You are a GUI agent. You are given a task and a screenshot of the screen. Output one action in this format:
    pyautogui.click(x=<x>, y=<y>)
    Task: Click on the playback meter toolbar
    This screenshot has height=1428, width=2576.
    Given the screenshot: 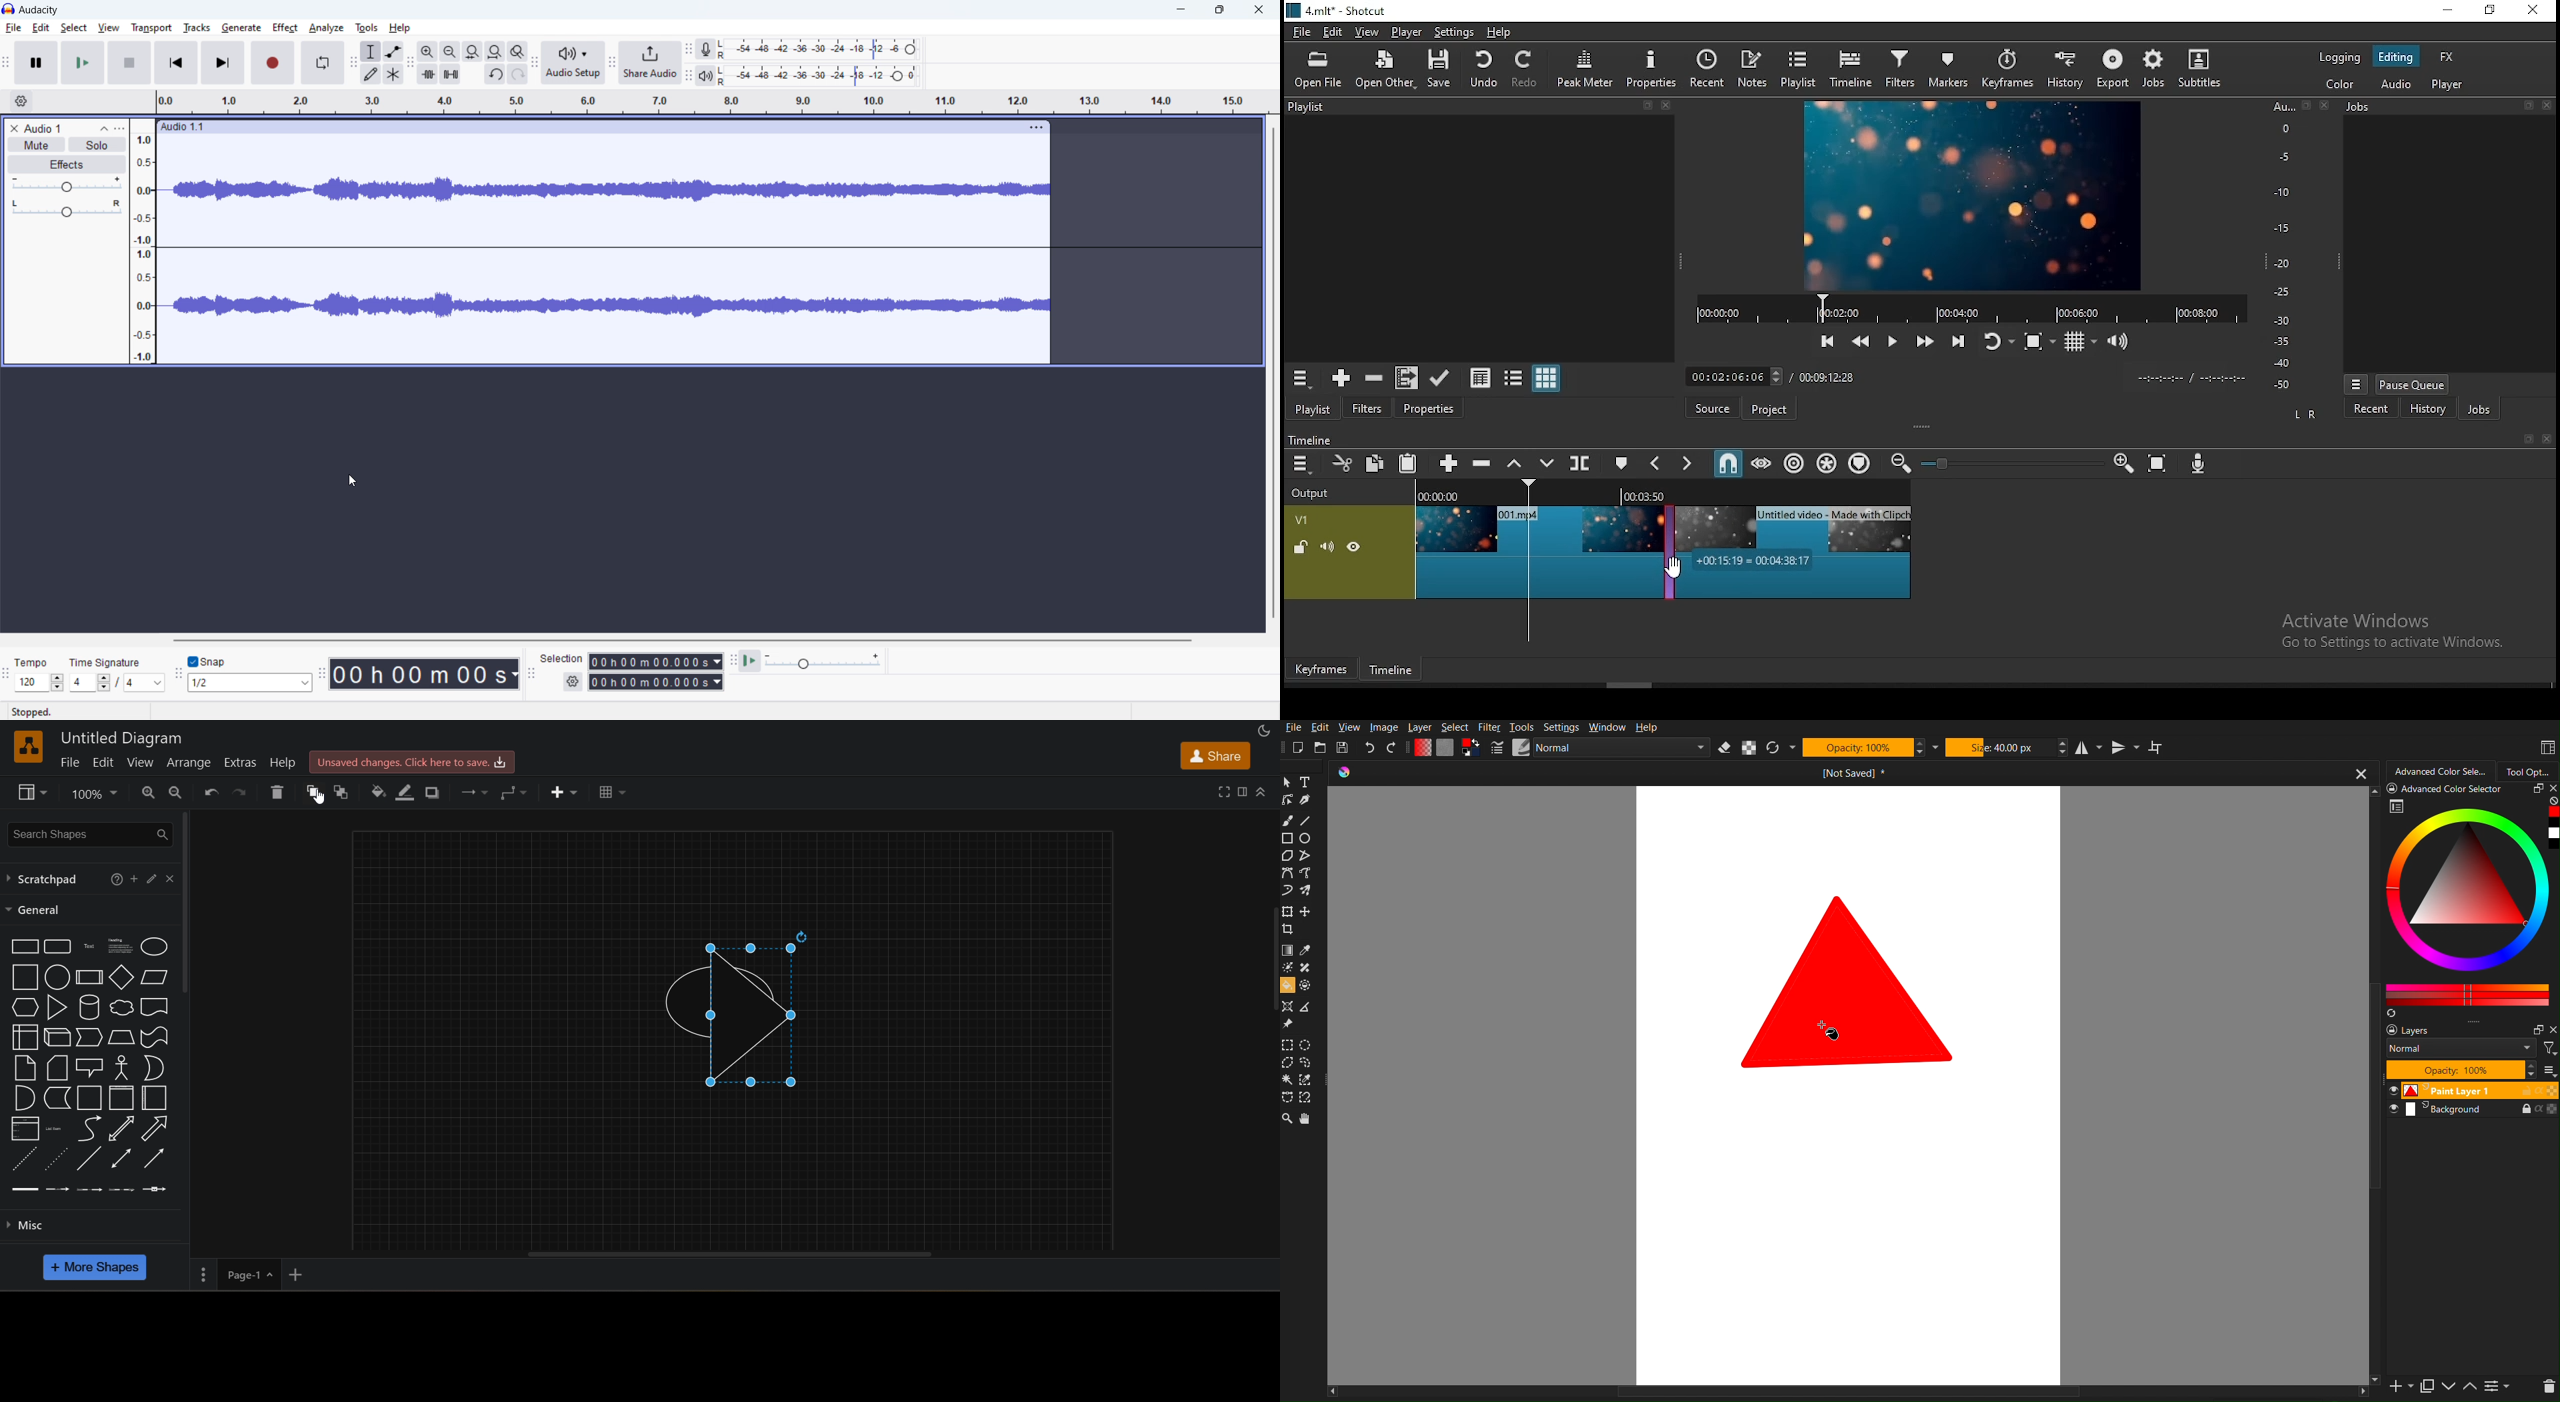 What is the action you would take?
    pyautogui.click(x=688, y=77)
    